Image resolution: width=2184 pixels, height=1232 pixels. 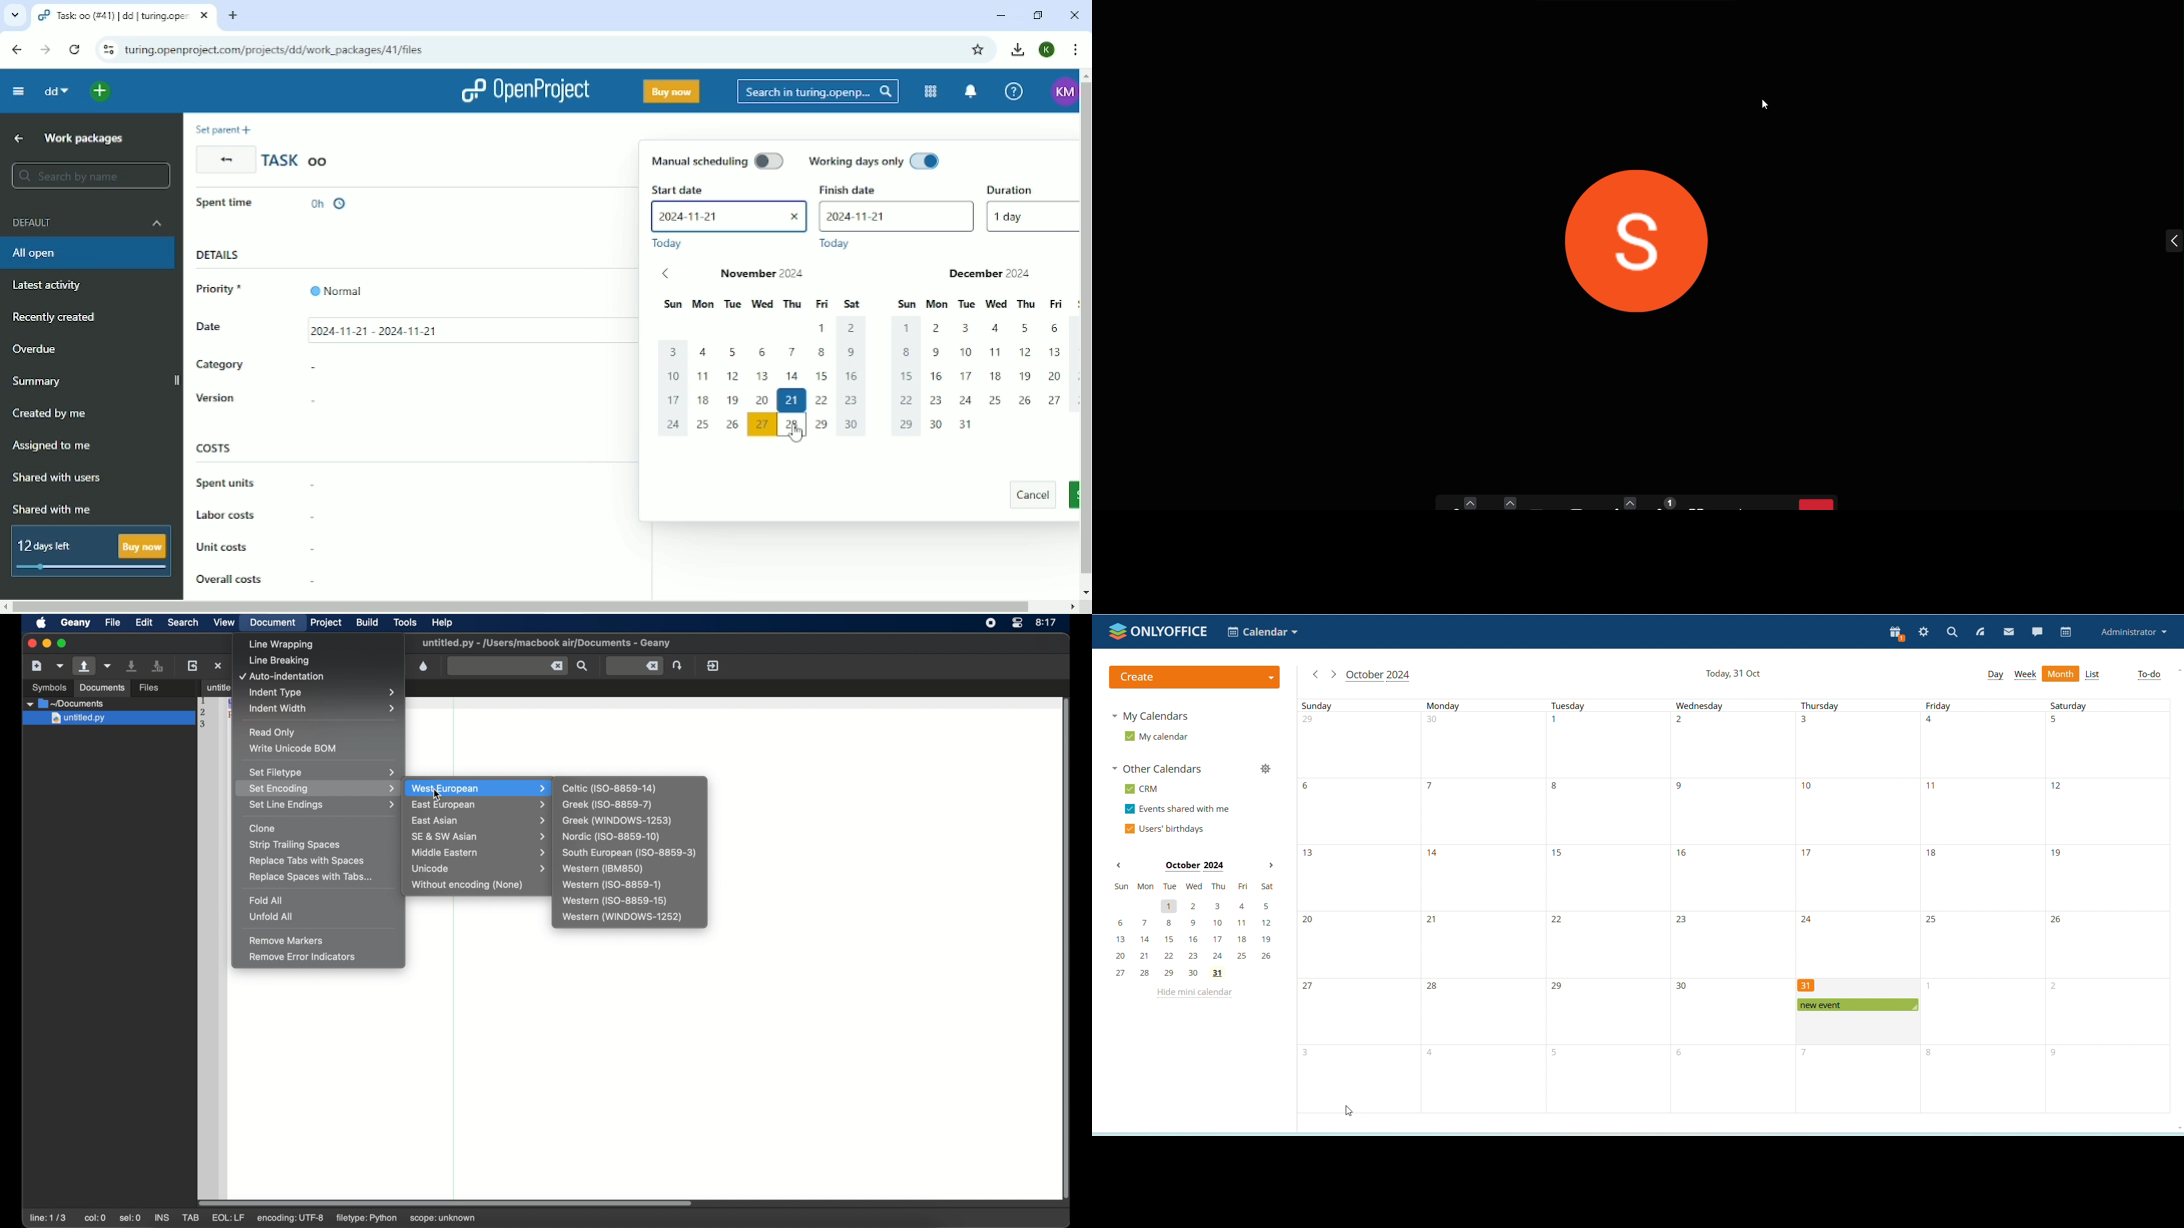 What do you see at coordinates (481, 869) in the screenshot?
I see `unicode menu` at bounding box center [481, 869].